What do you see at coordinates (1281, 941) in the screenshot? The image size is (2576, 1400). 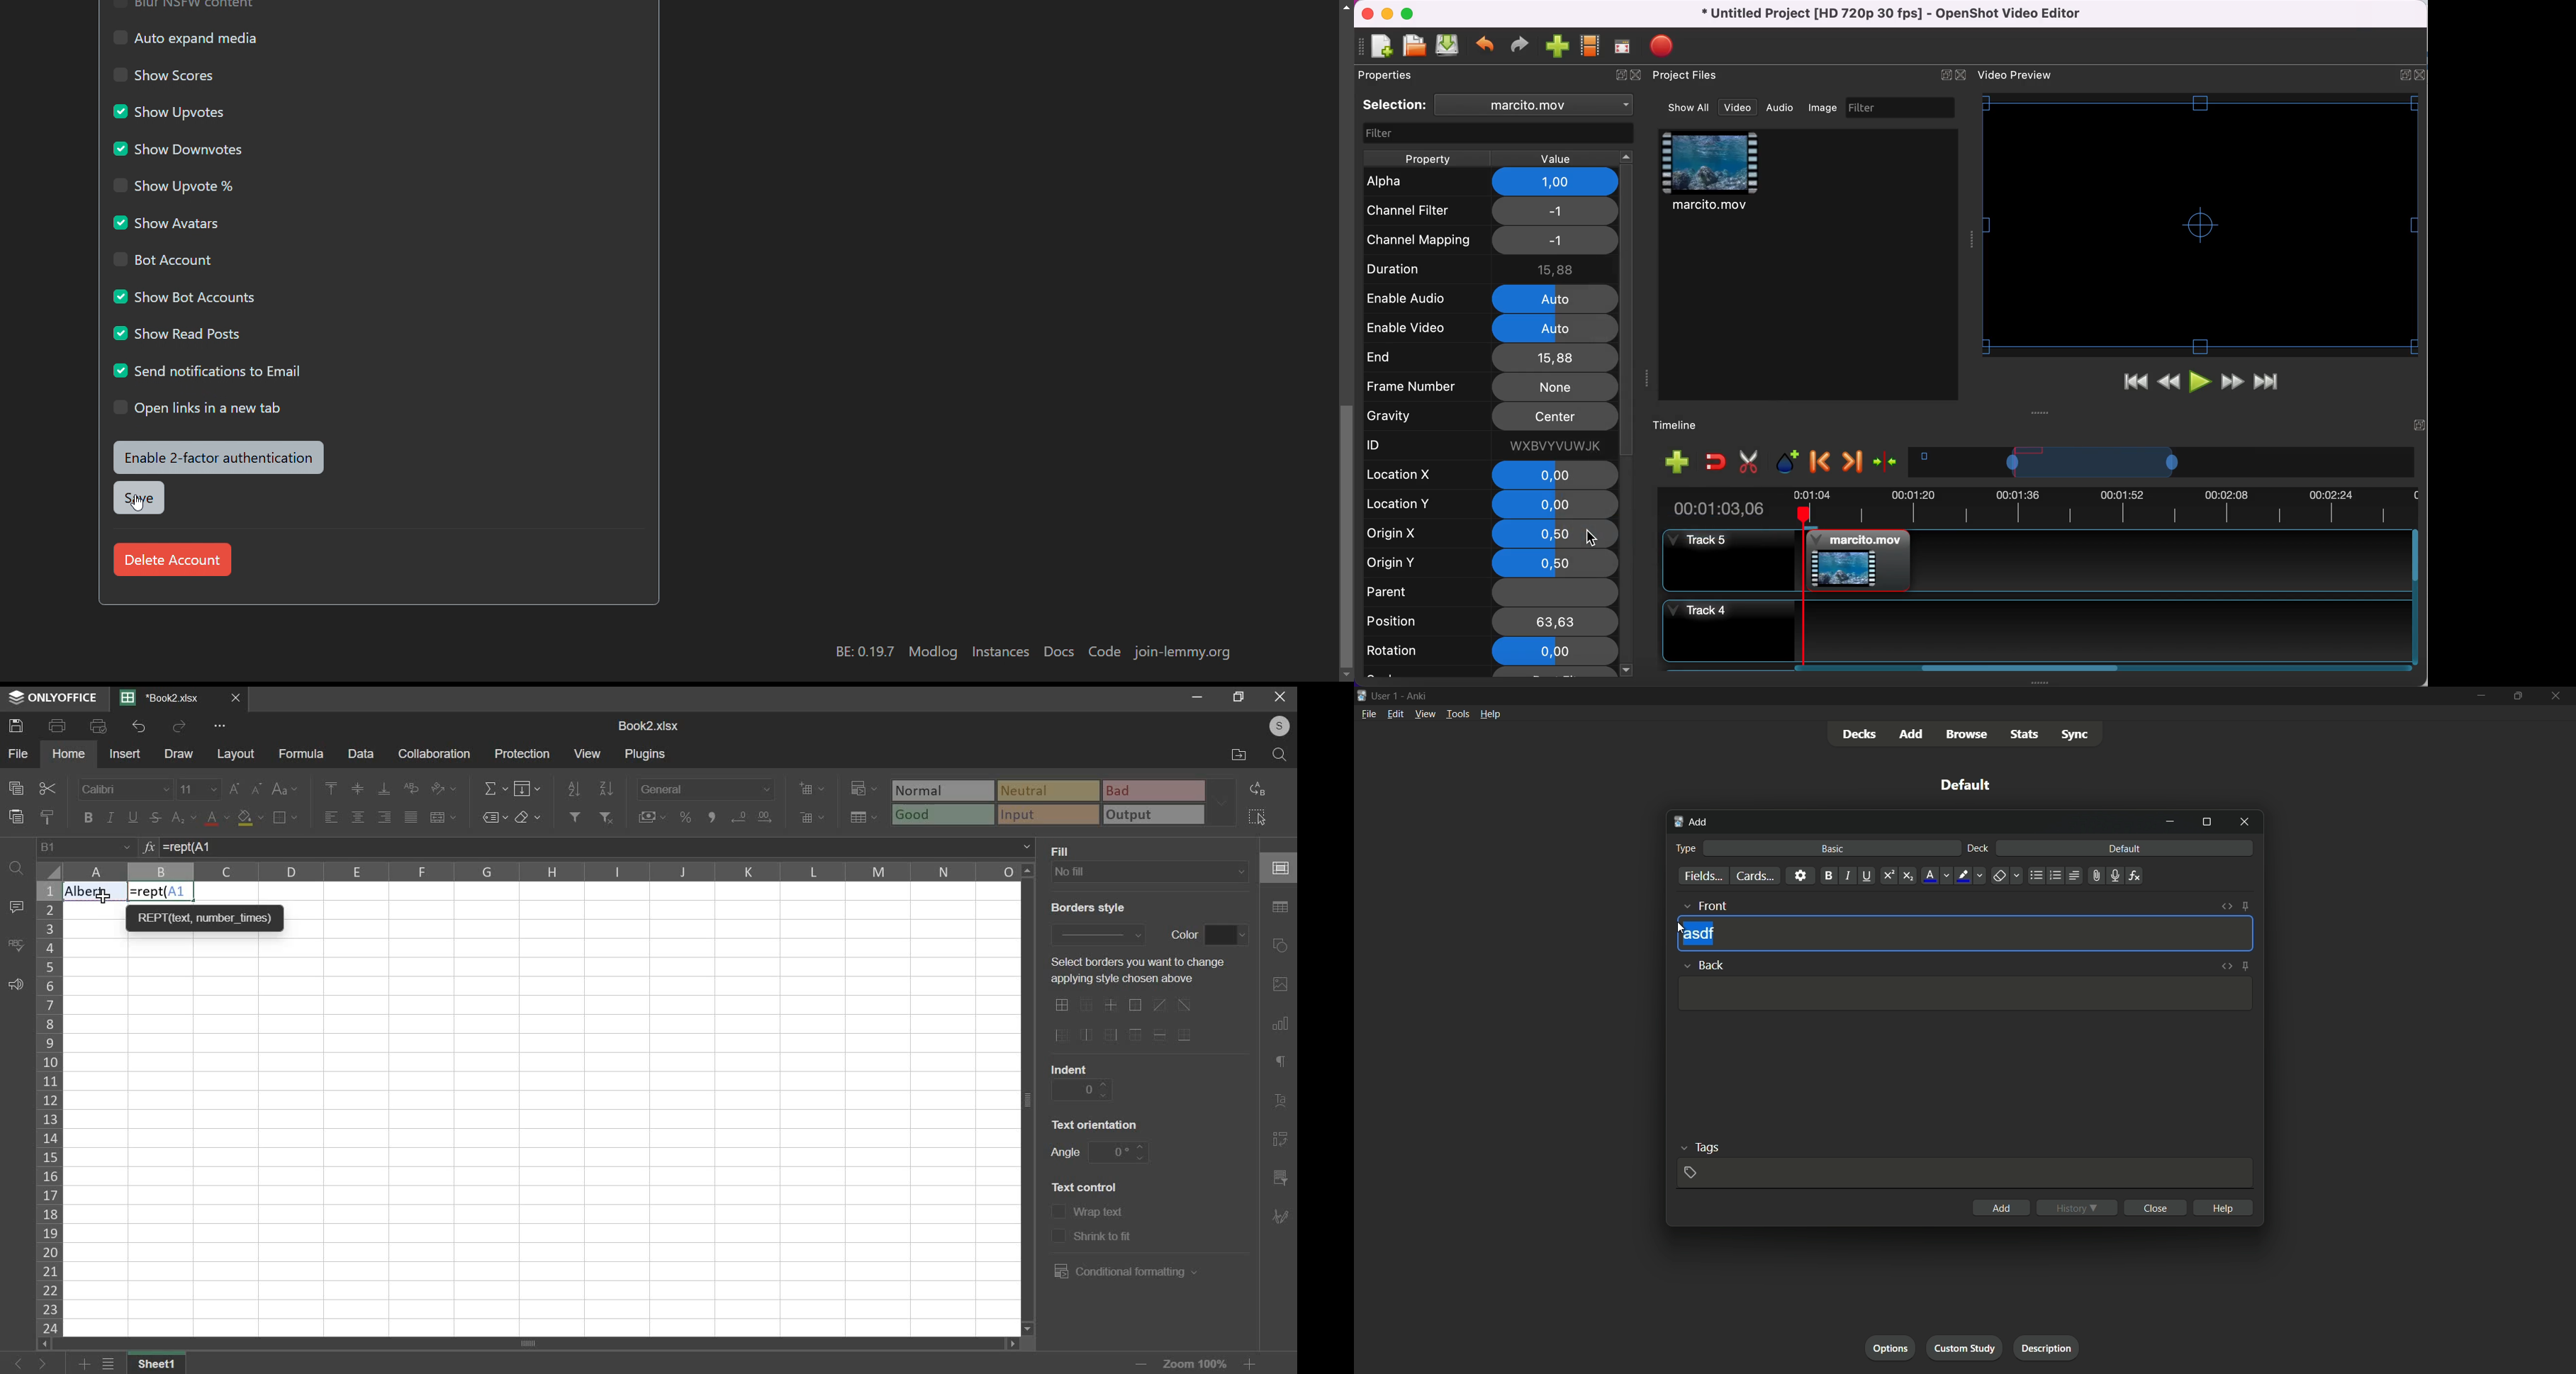 I see `shape settings` at bounding box center [1281, 941].